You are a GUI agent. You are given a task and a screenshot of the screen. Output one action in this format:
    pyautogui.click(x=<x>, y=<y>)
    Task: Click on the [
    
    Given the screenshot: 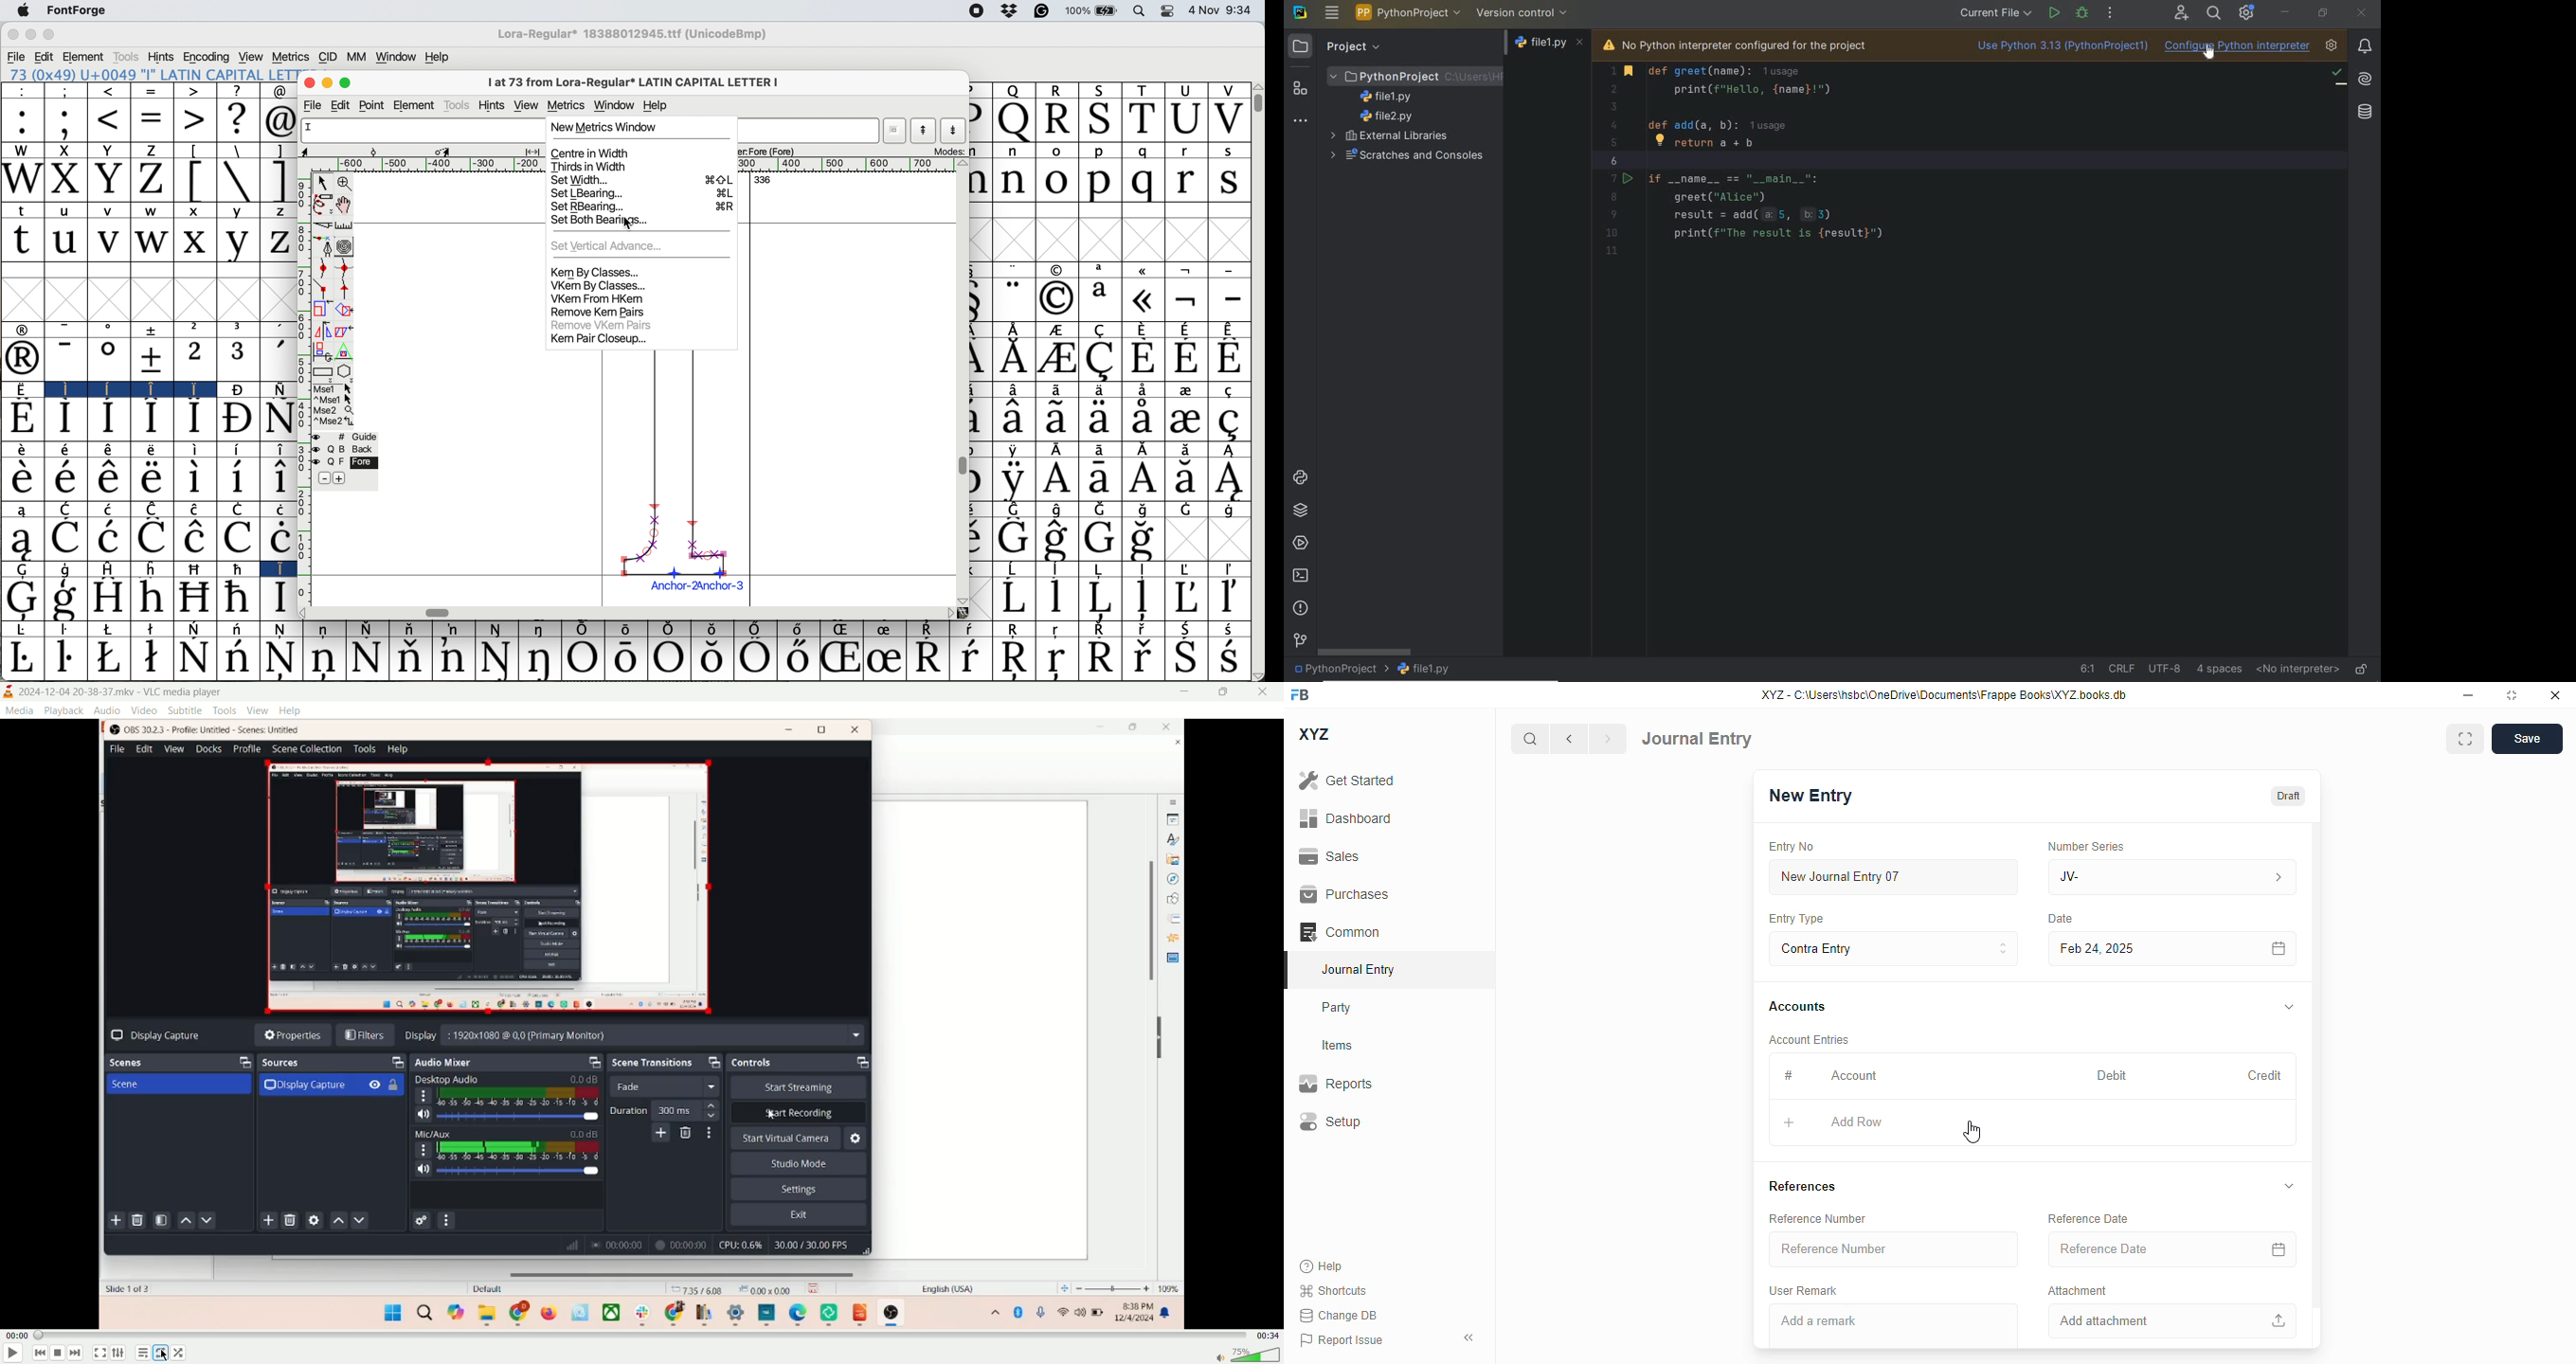 What is the action you would take?
    pyautogui.click(x=195, y=180)
    